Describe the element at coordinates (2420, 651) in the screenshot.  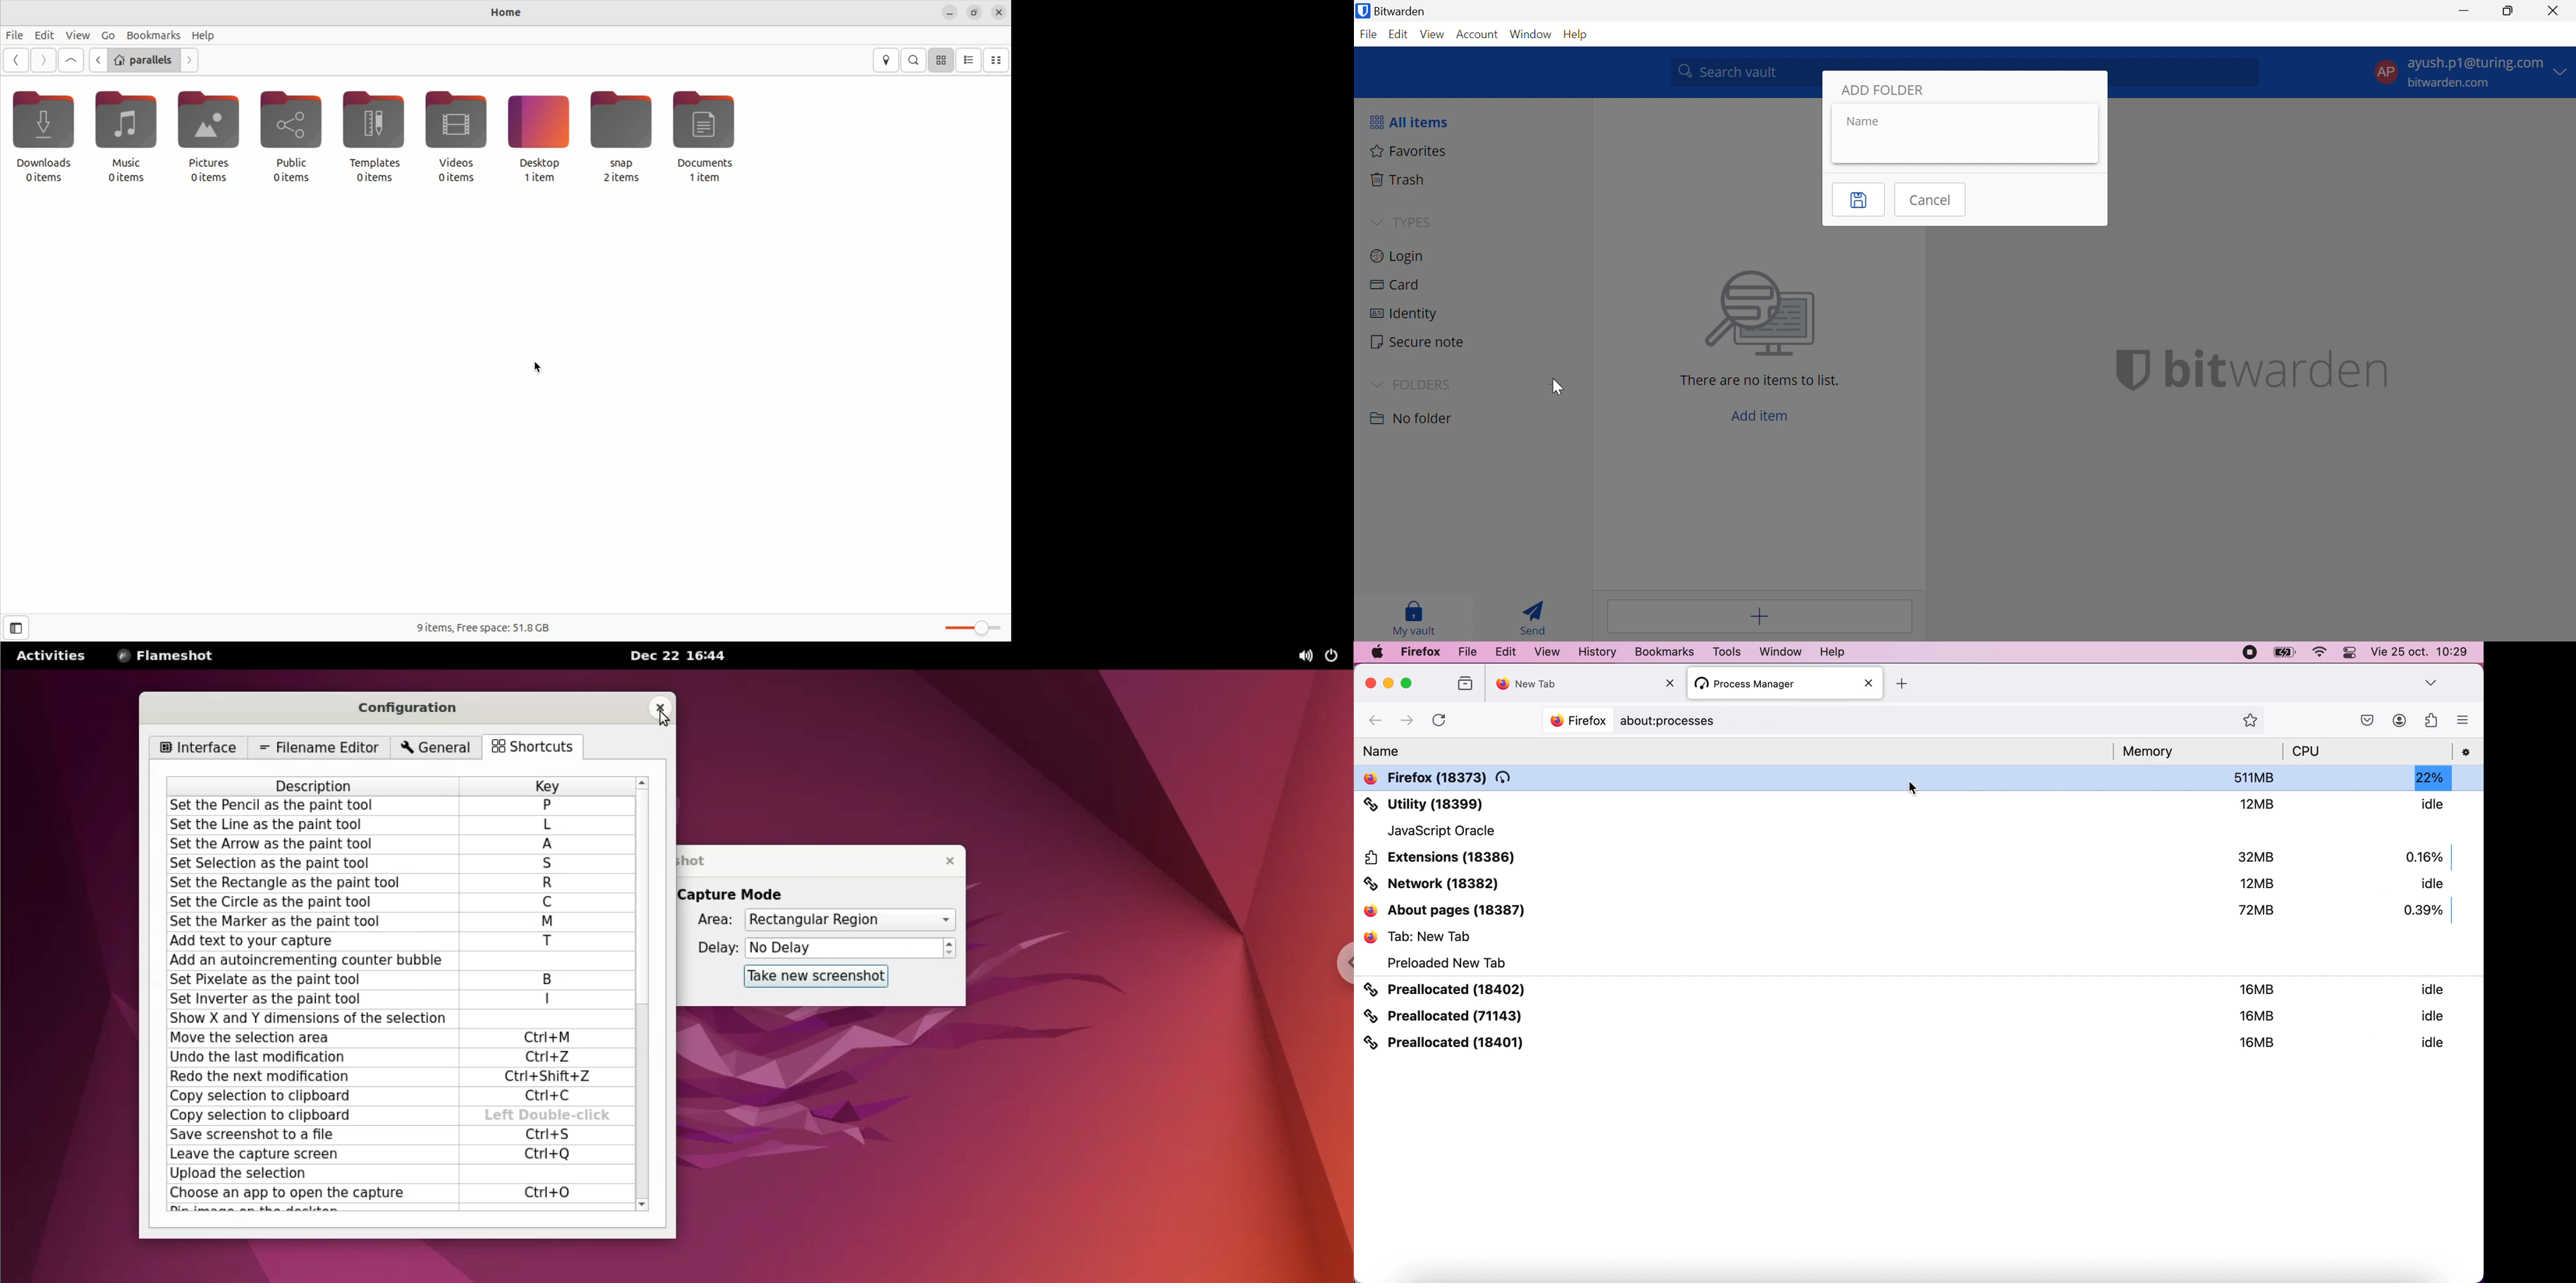
I see `Date and time` at that location.